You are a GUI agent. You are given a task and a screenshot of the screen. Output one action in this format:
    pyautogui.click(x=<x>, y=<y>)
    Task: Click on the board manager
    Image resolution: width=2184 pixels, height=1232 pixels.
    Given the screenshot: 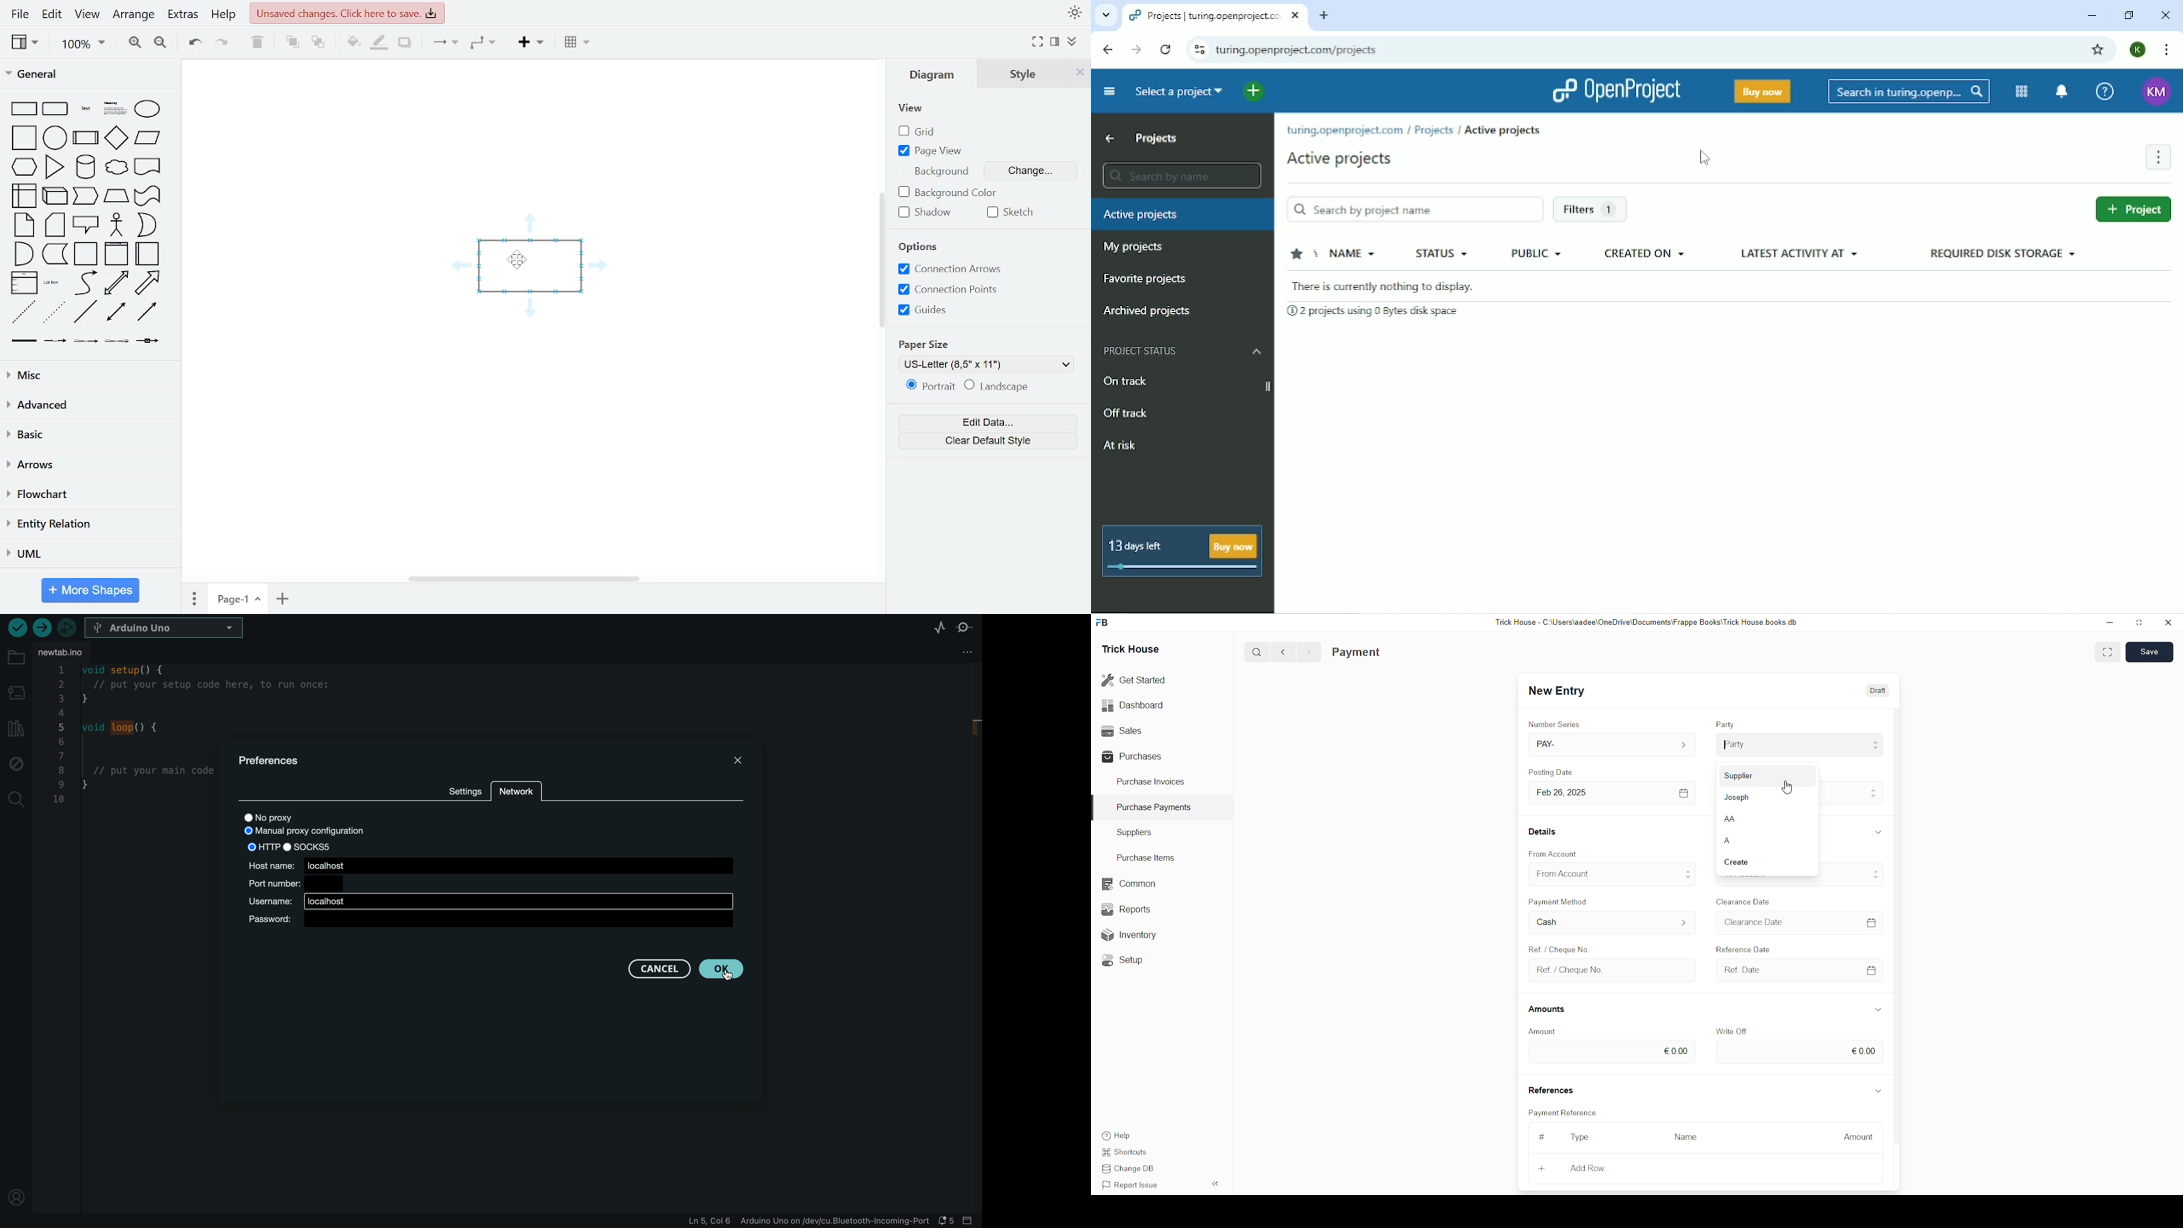 What is the action you would take?
    pyautogui.click(x=16, y=694)
    